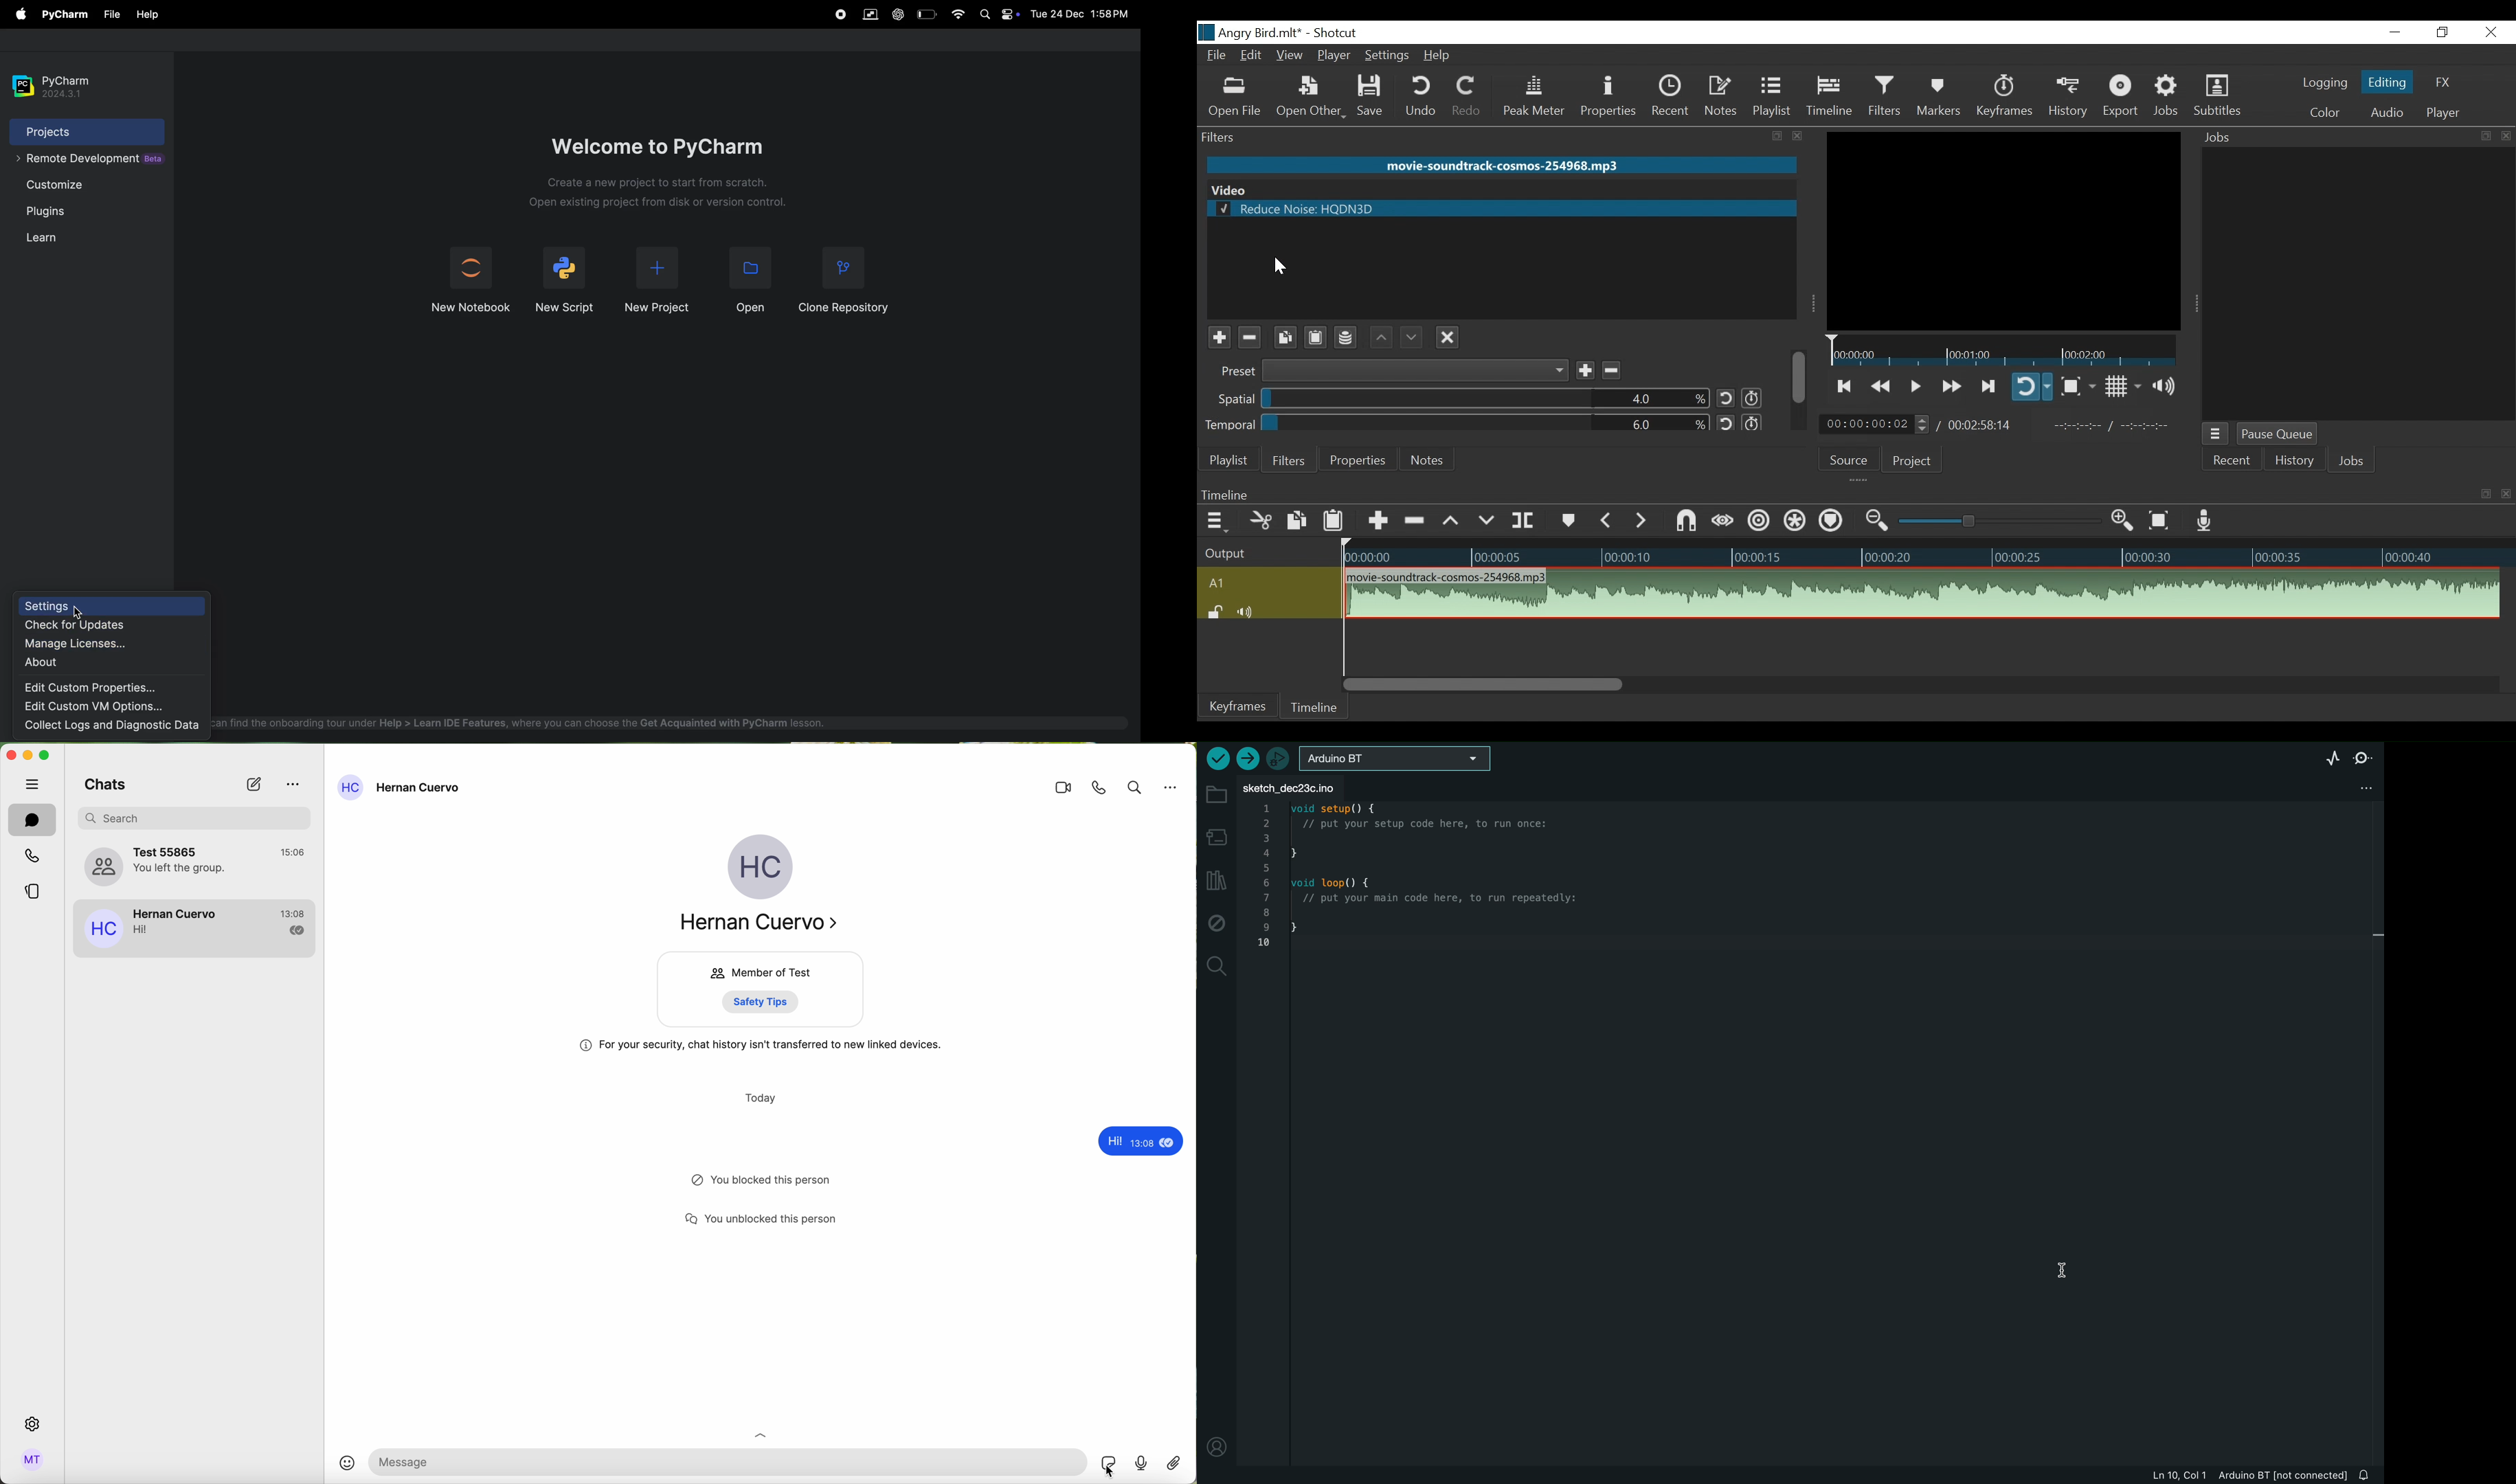 The height and width of the screenshot is (1484, 2520). Describe the element at coordinates (1918, 459) in the screenshot. I see `Project` at that location.